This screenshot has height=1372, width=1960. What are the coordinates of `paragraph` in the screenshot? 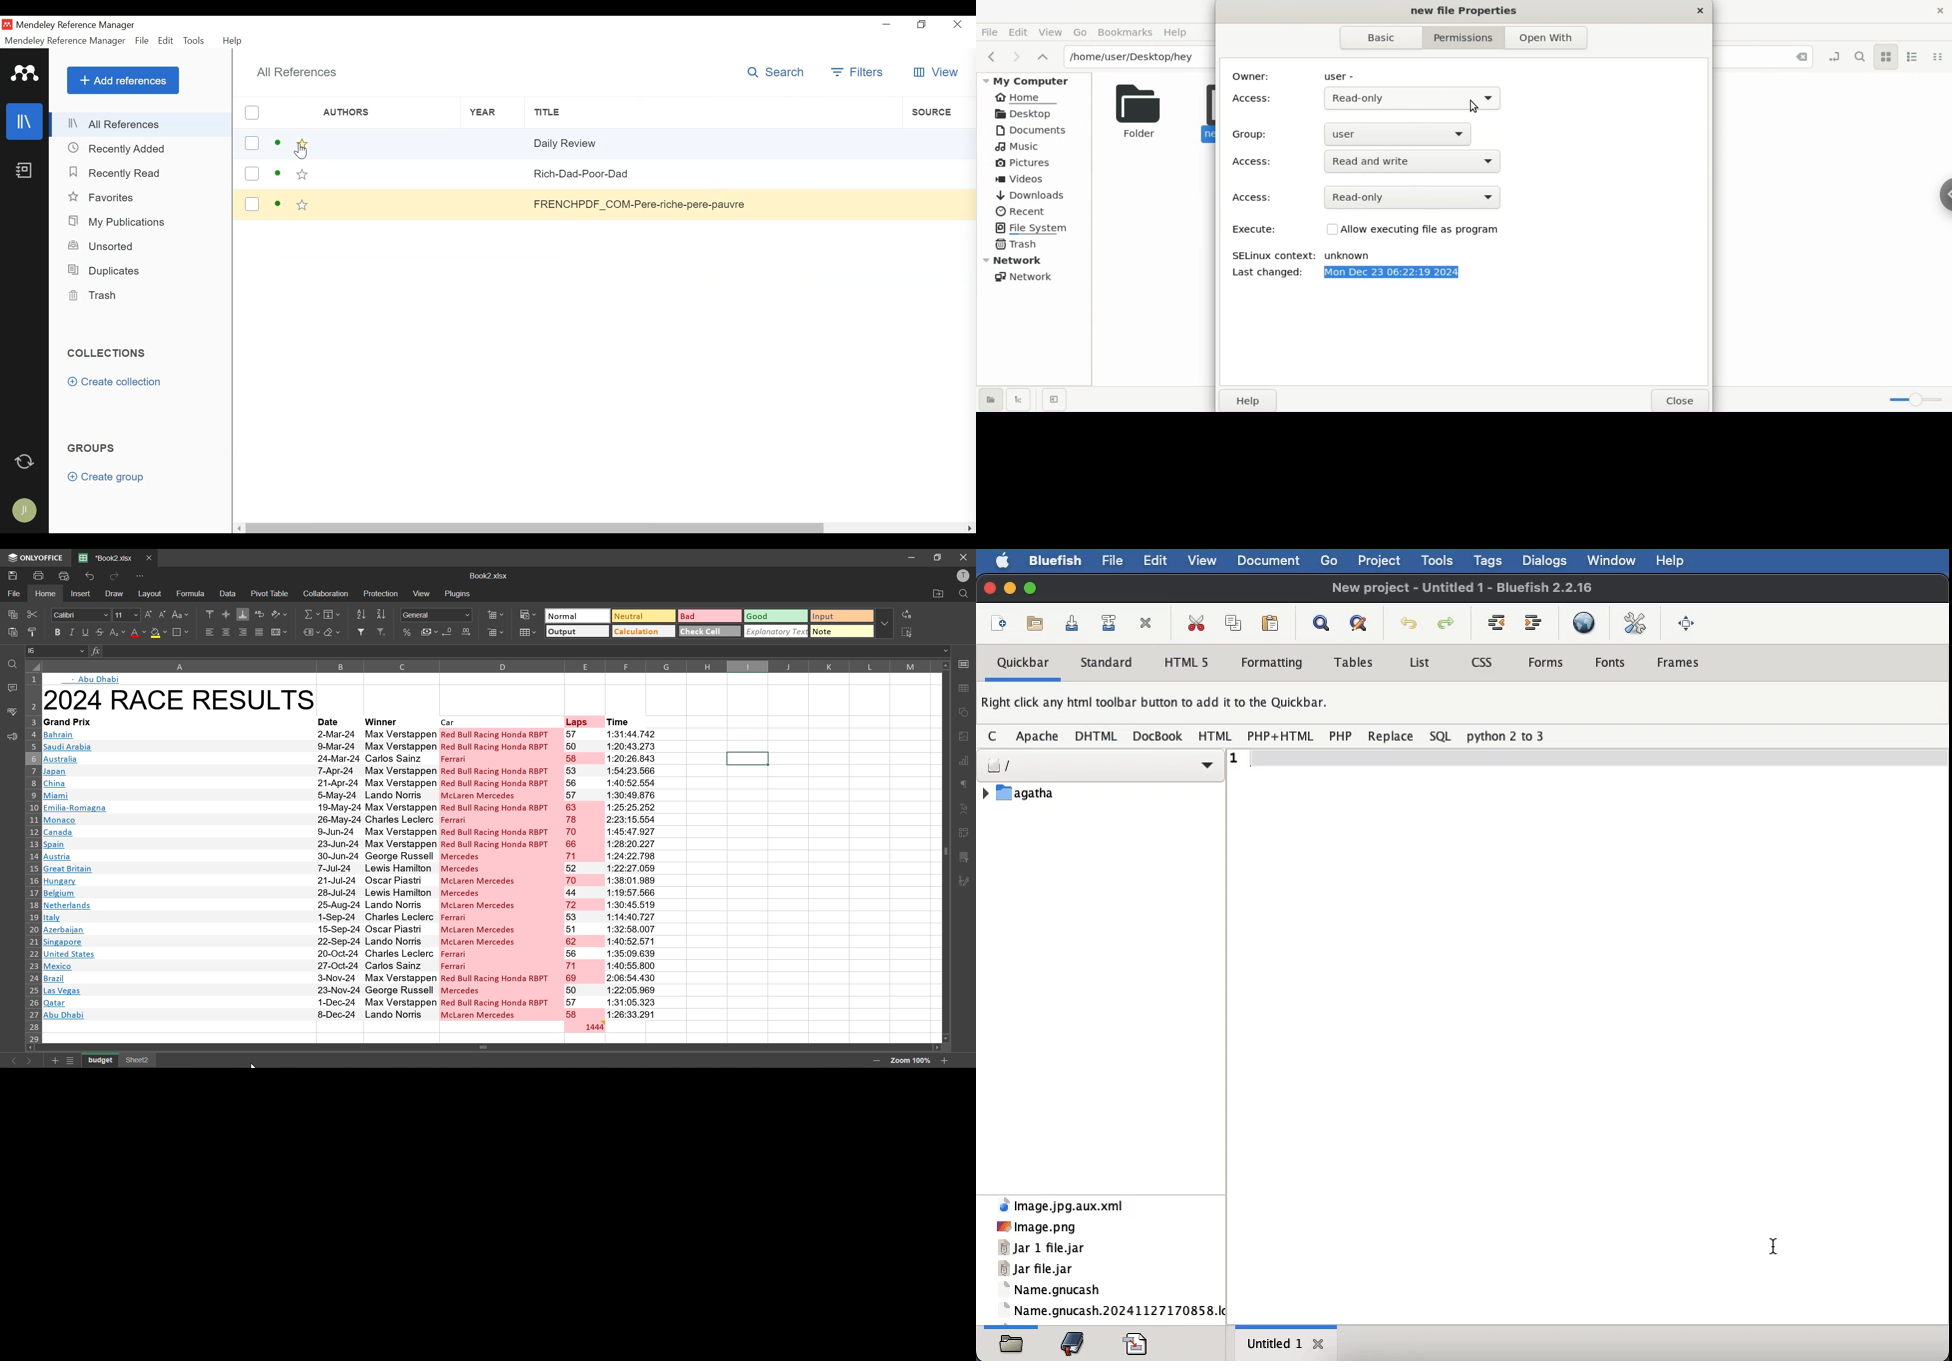 It's located at (965, 786).